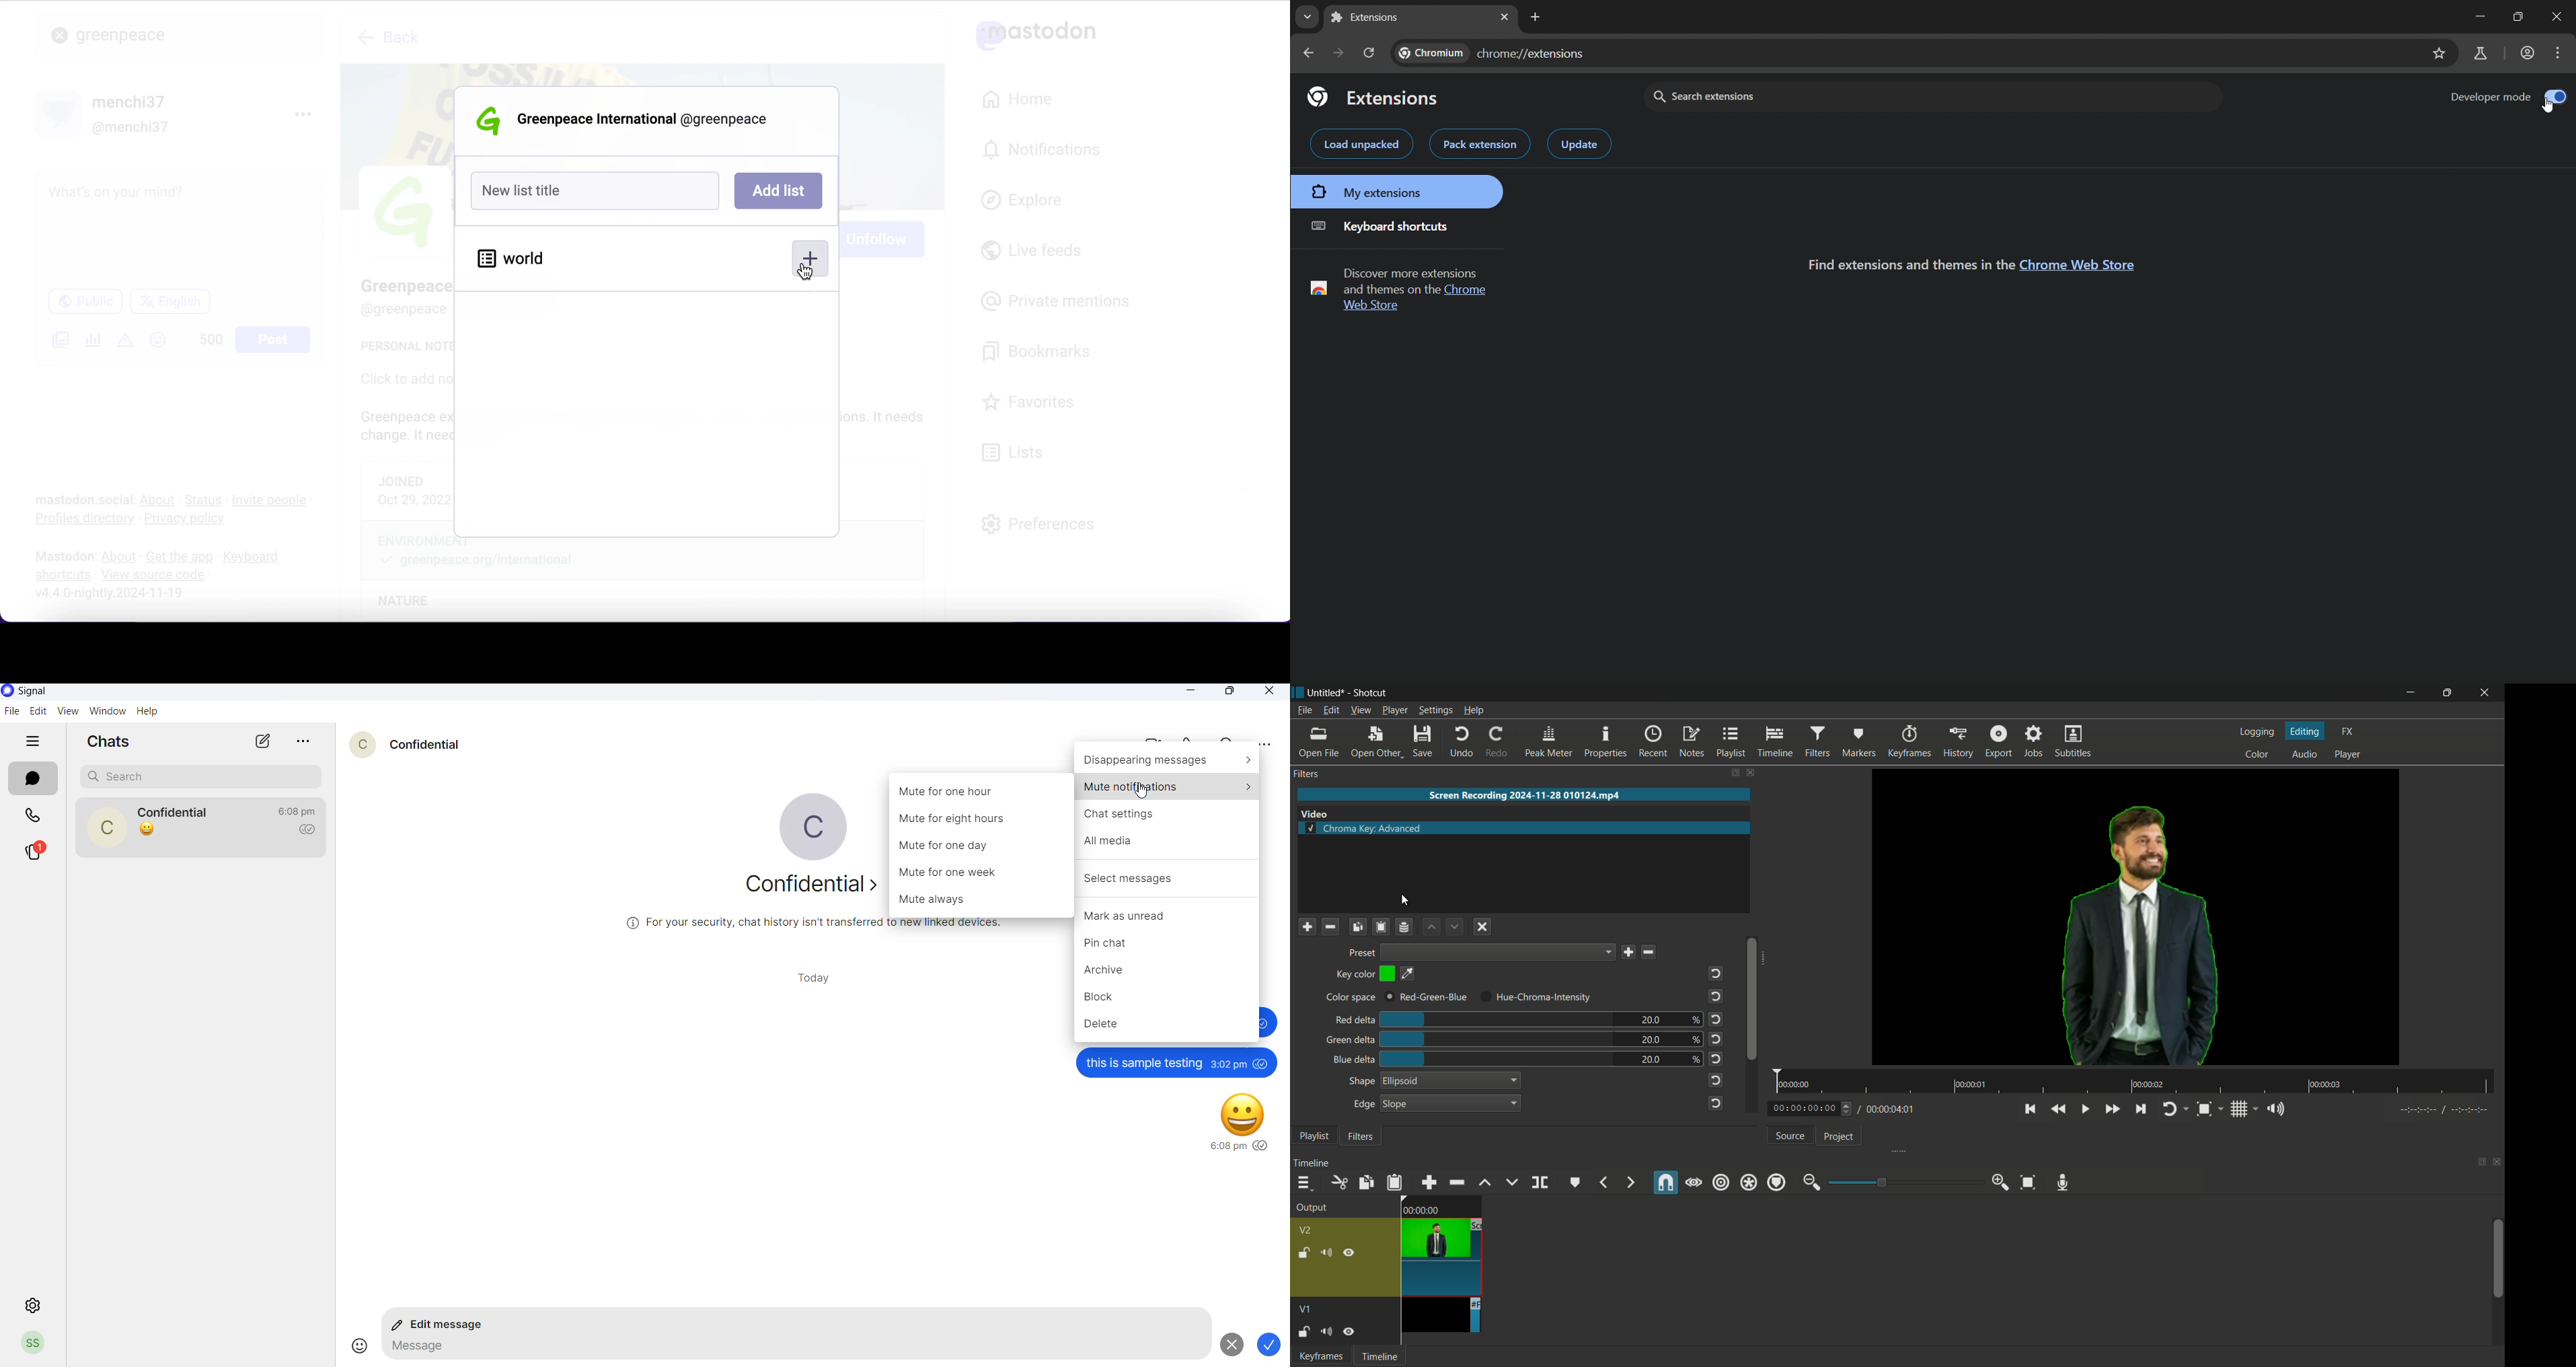 This screenshot has height=1372, width=2576. I want to click on change layout, so click(2480, 1162).